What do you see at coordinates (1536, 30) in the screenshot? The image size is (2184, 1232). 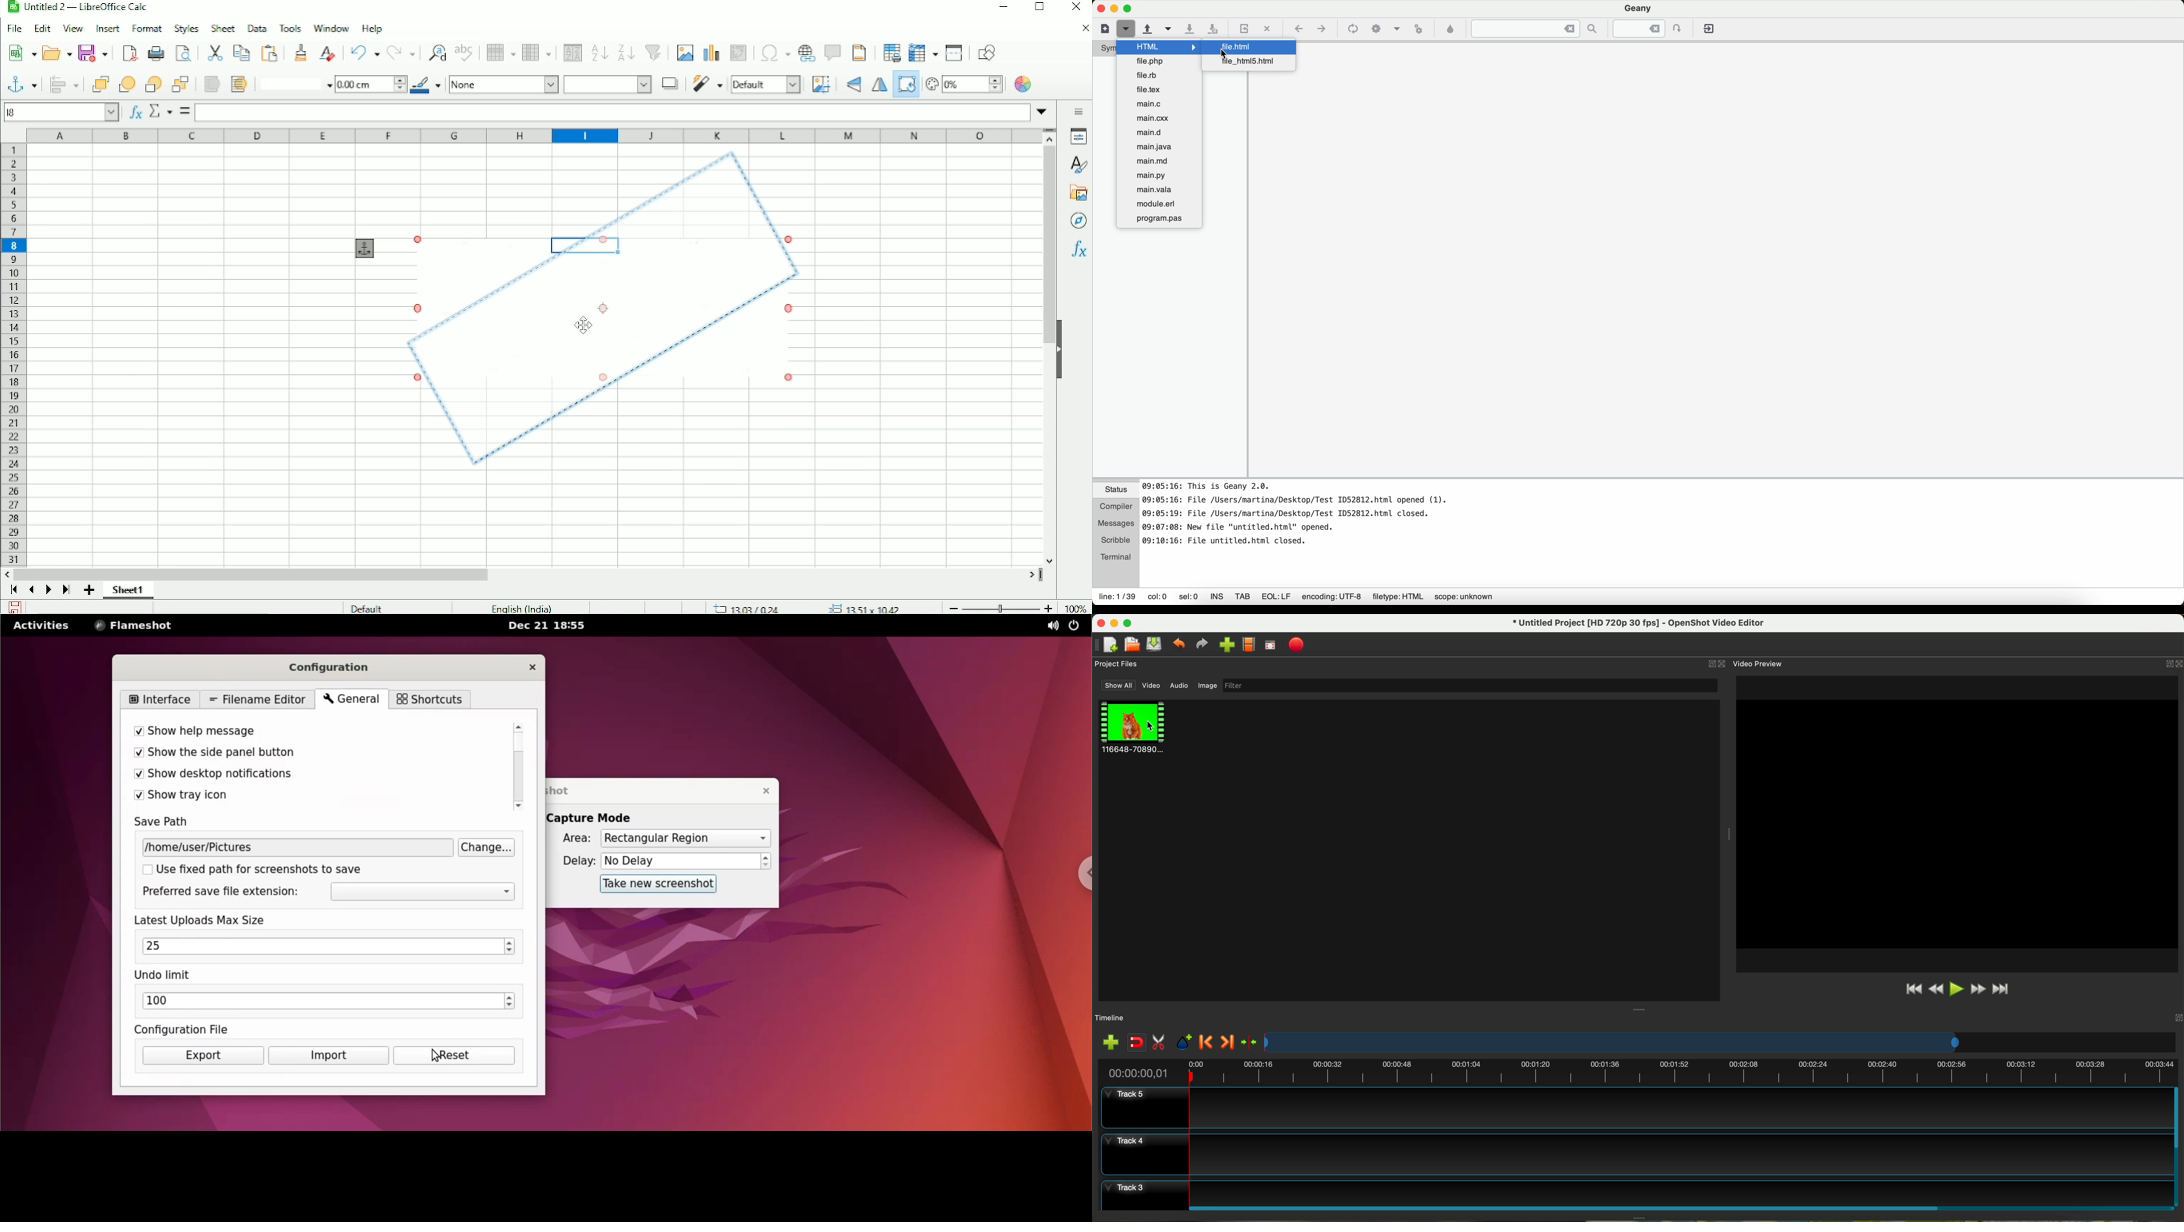 I see `jump to the entered text in the current file` at bounding box center [1536, 30].